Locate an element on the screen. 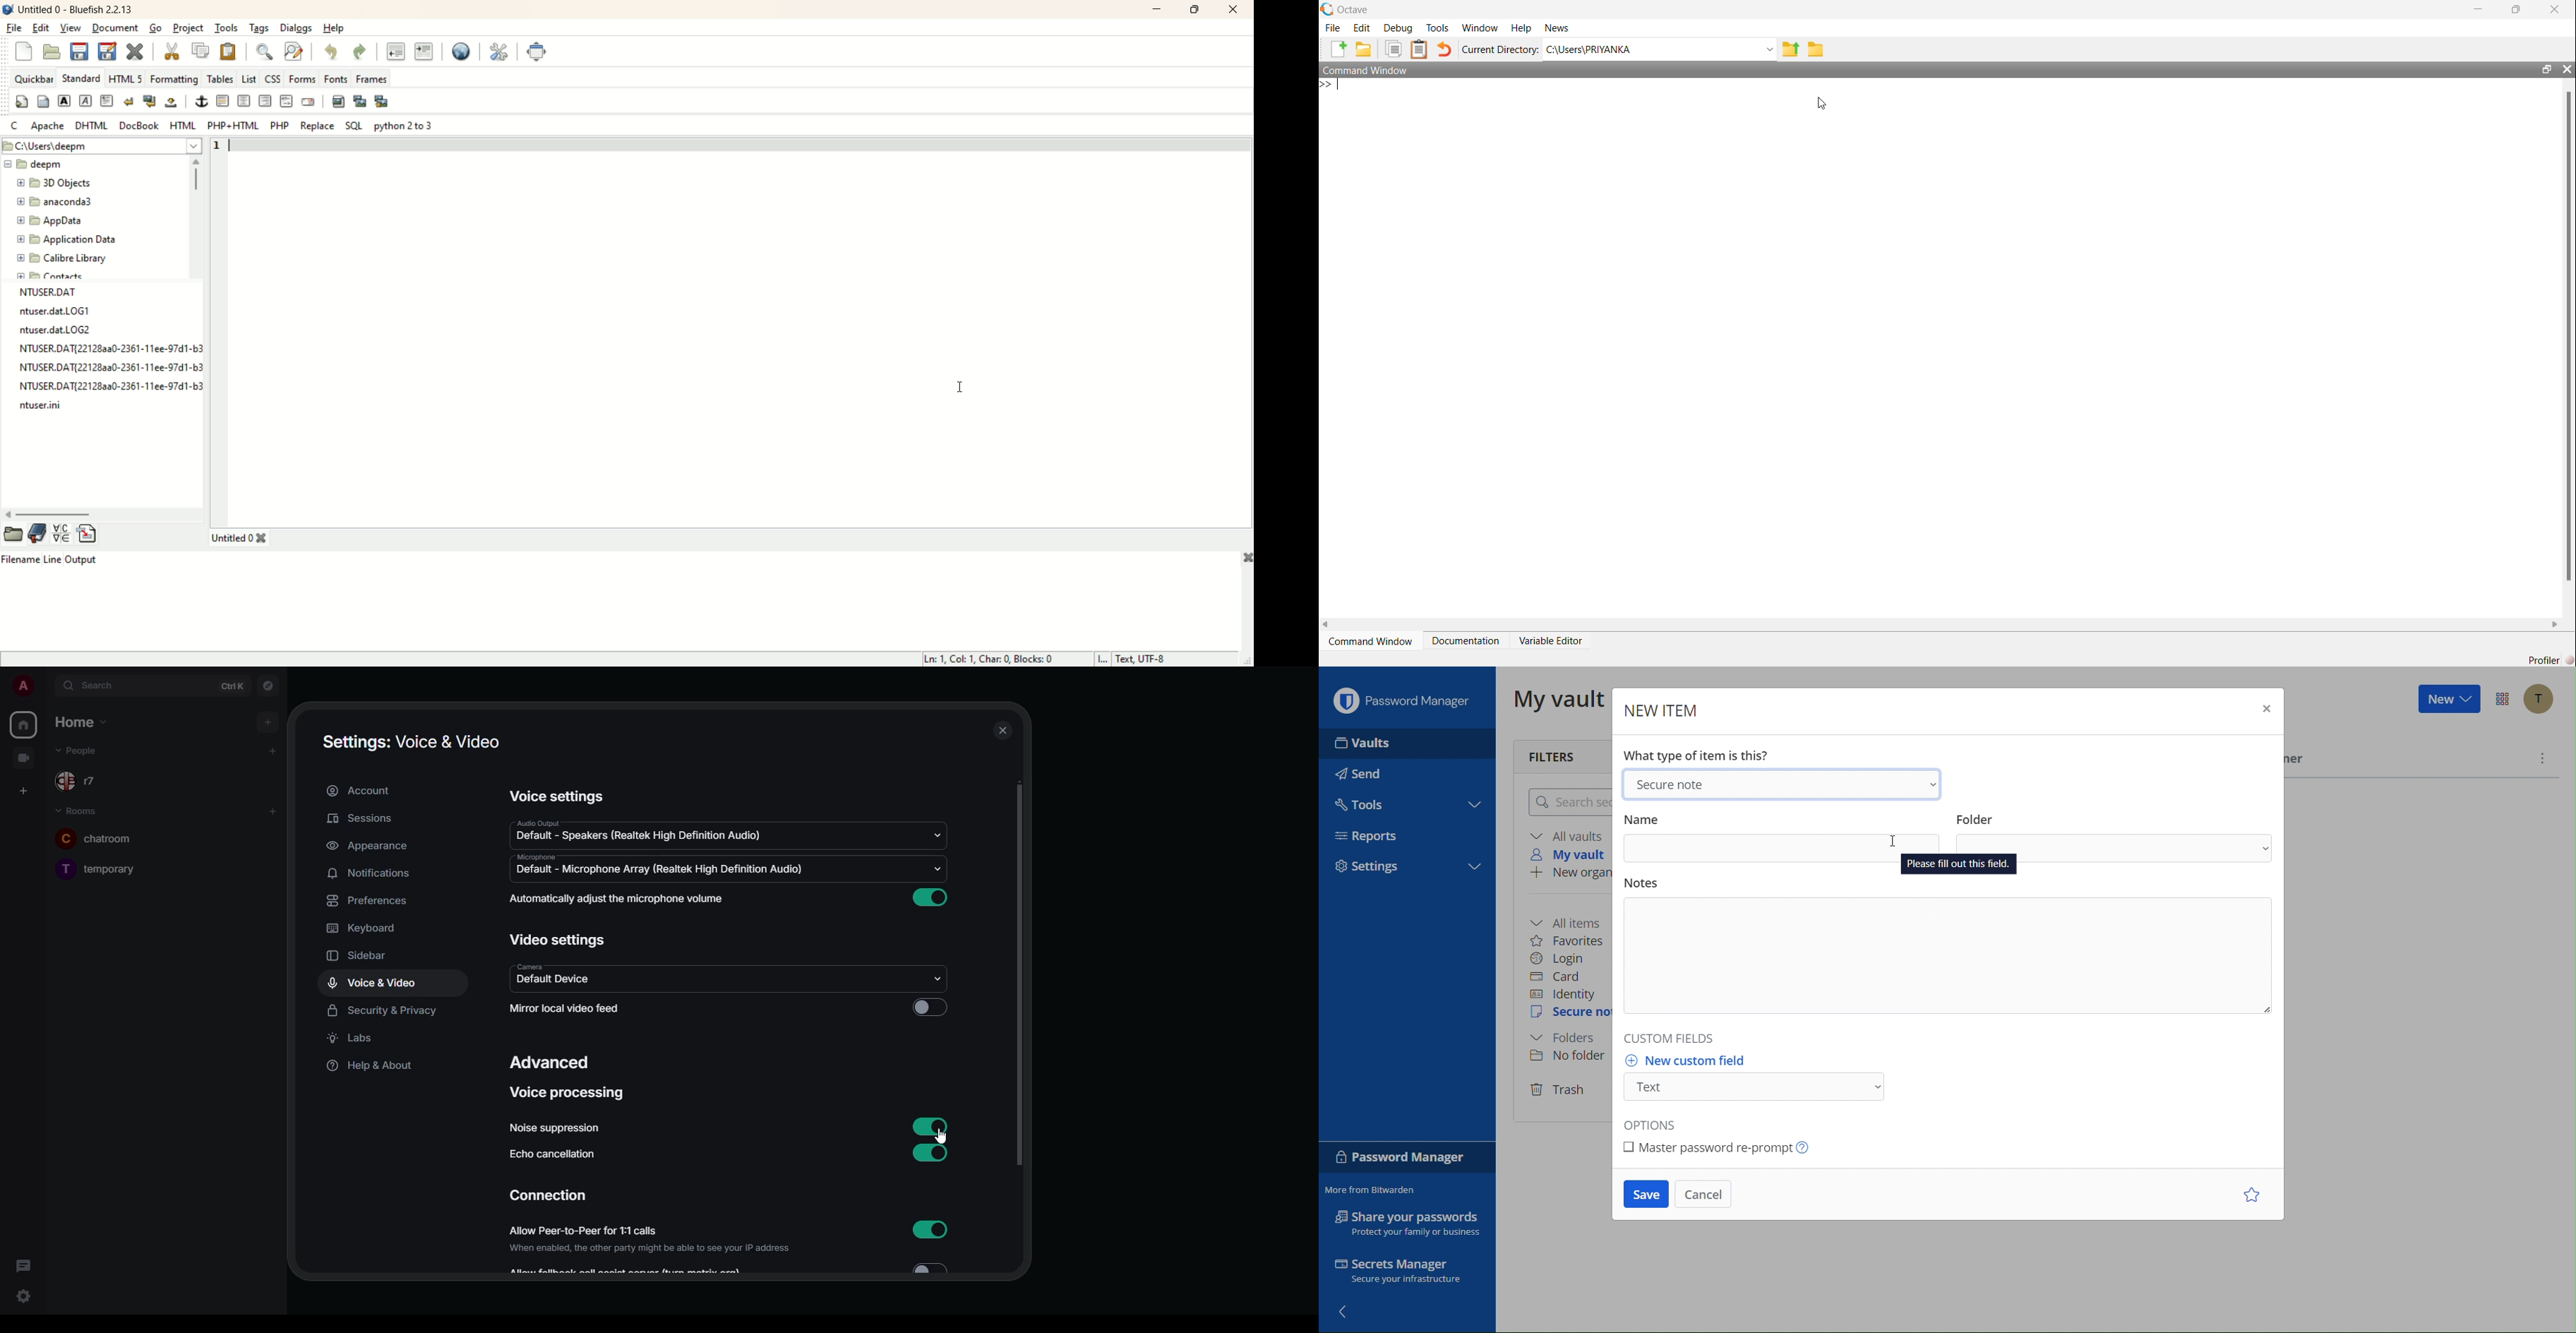  Profiler is located at coordinates (2550, 659).